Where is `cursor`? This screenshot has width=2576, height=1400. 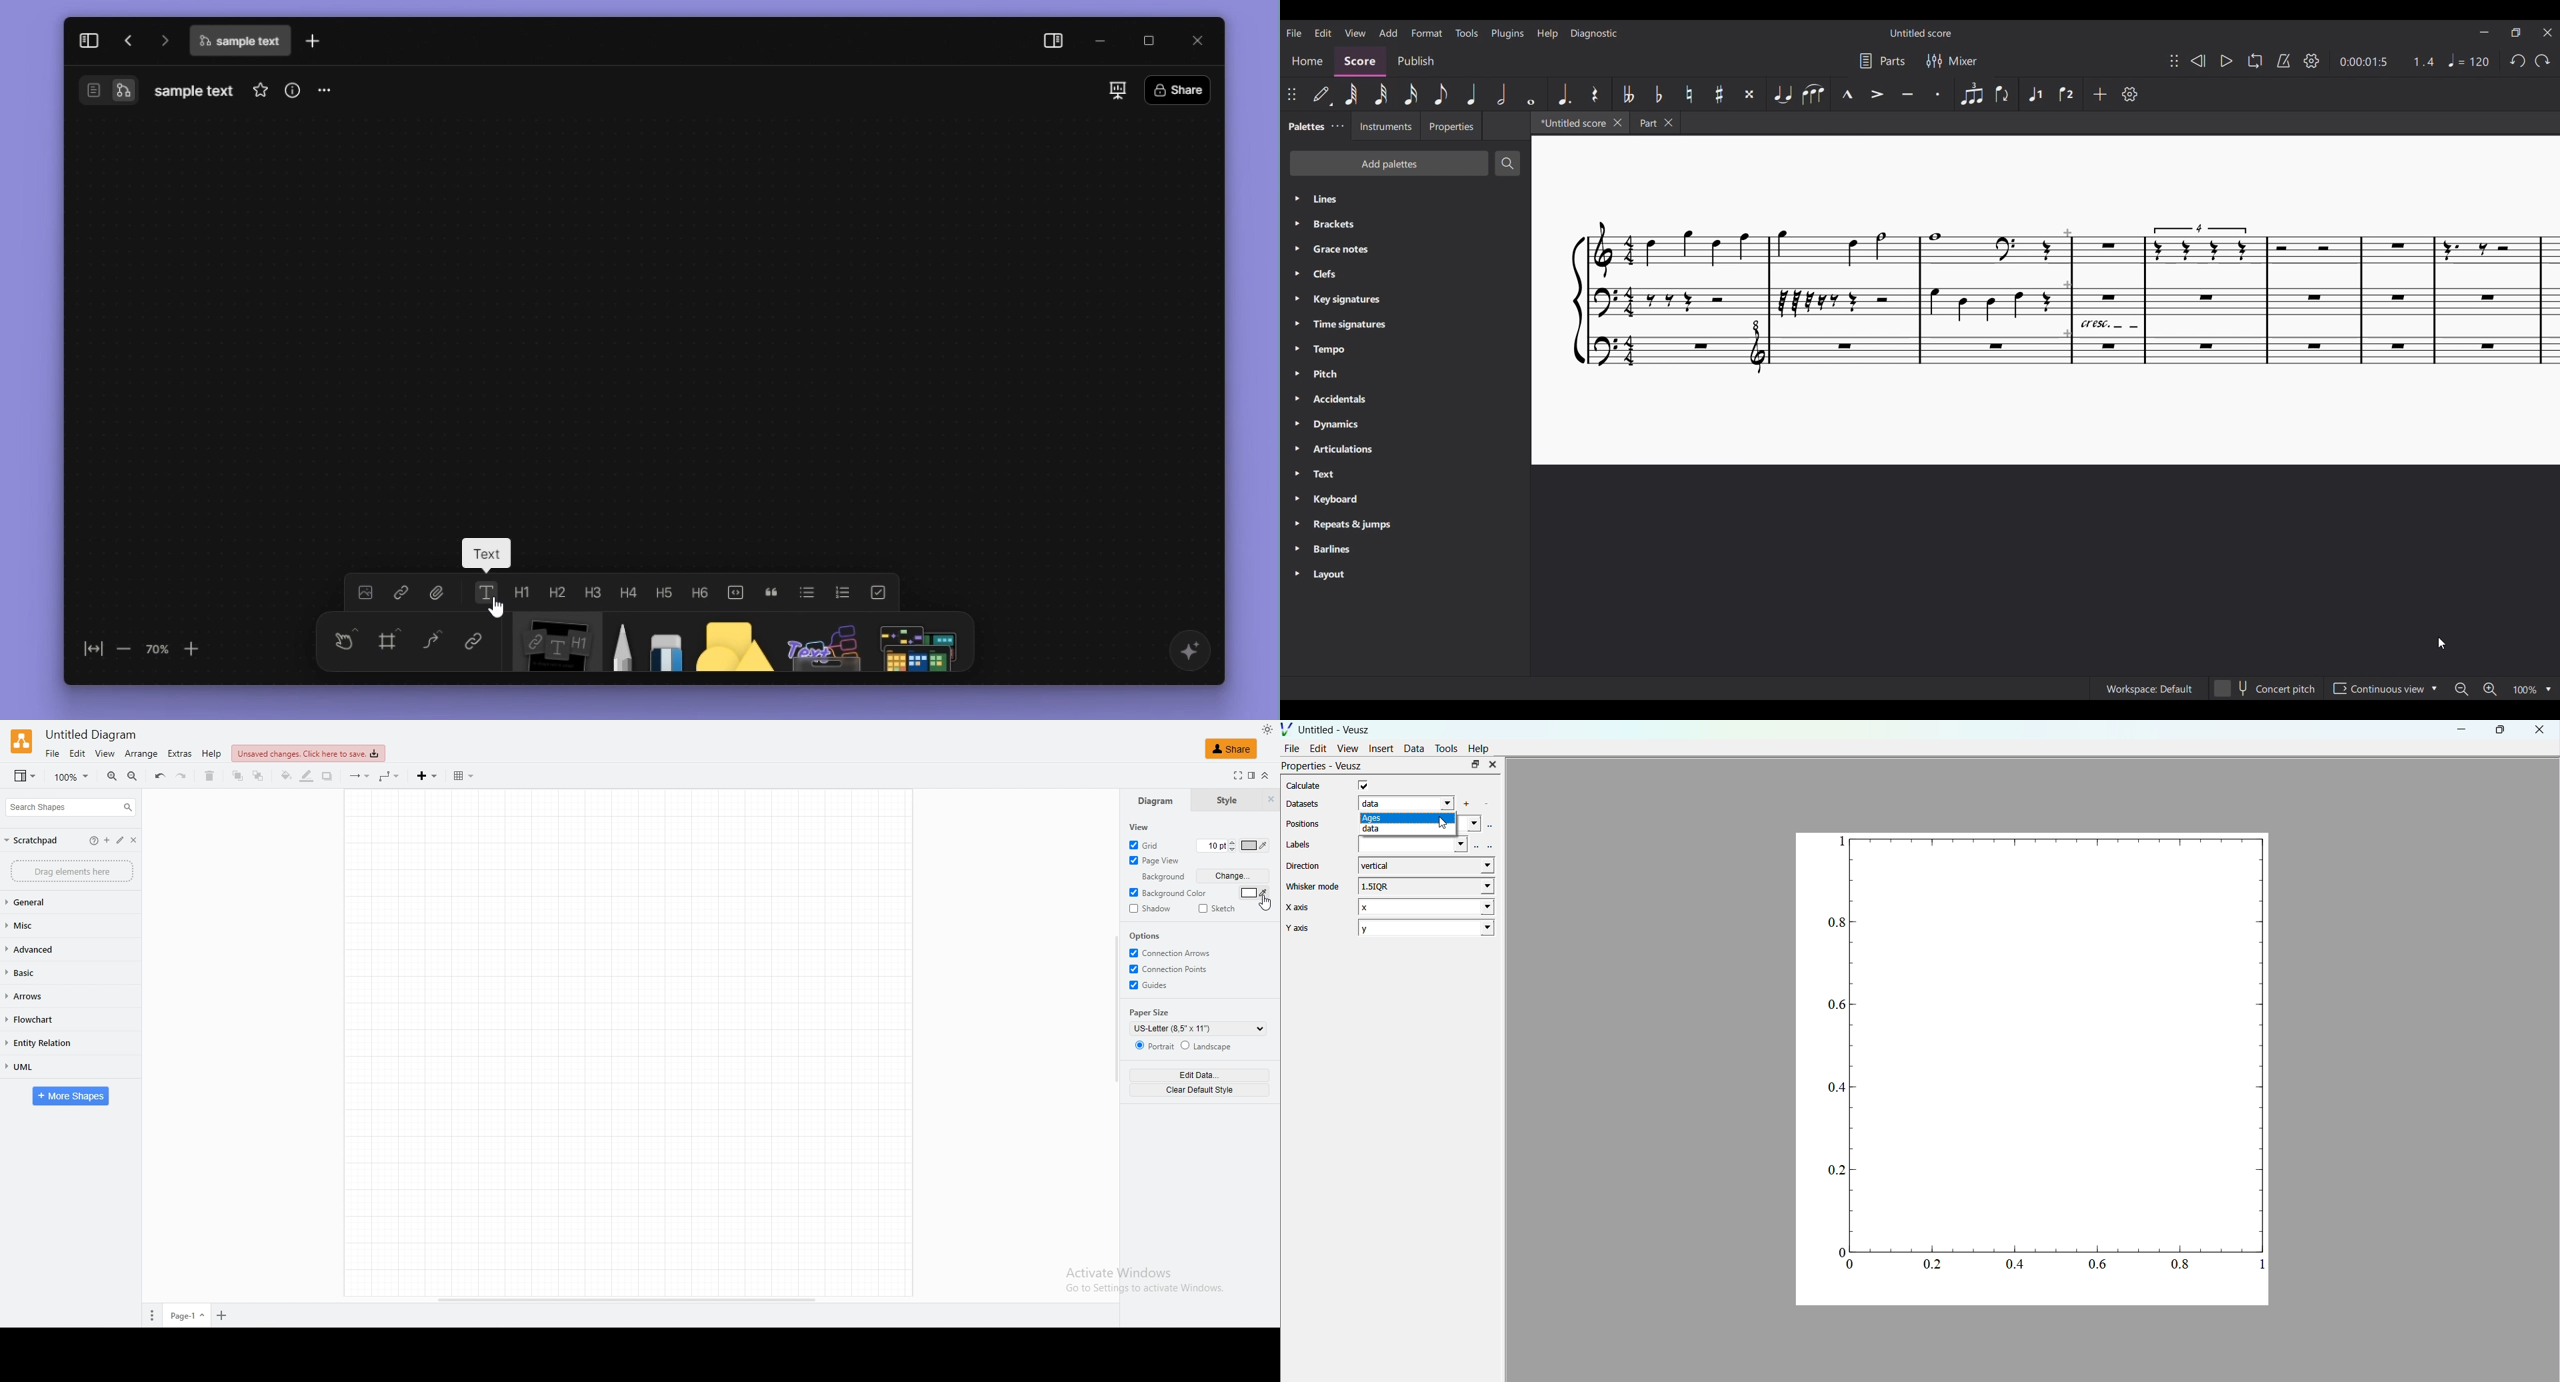 cursor is located at coordinates (1265, 903).